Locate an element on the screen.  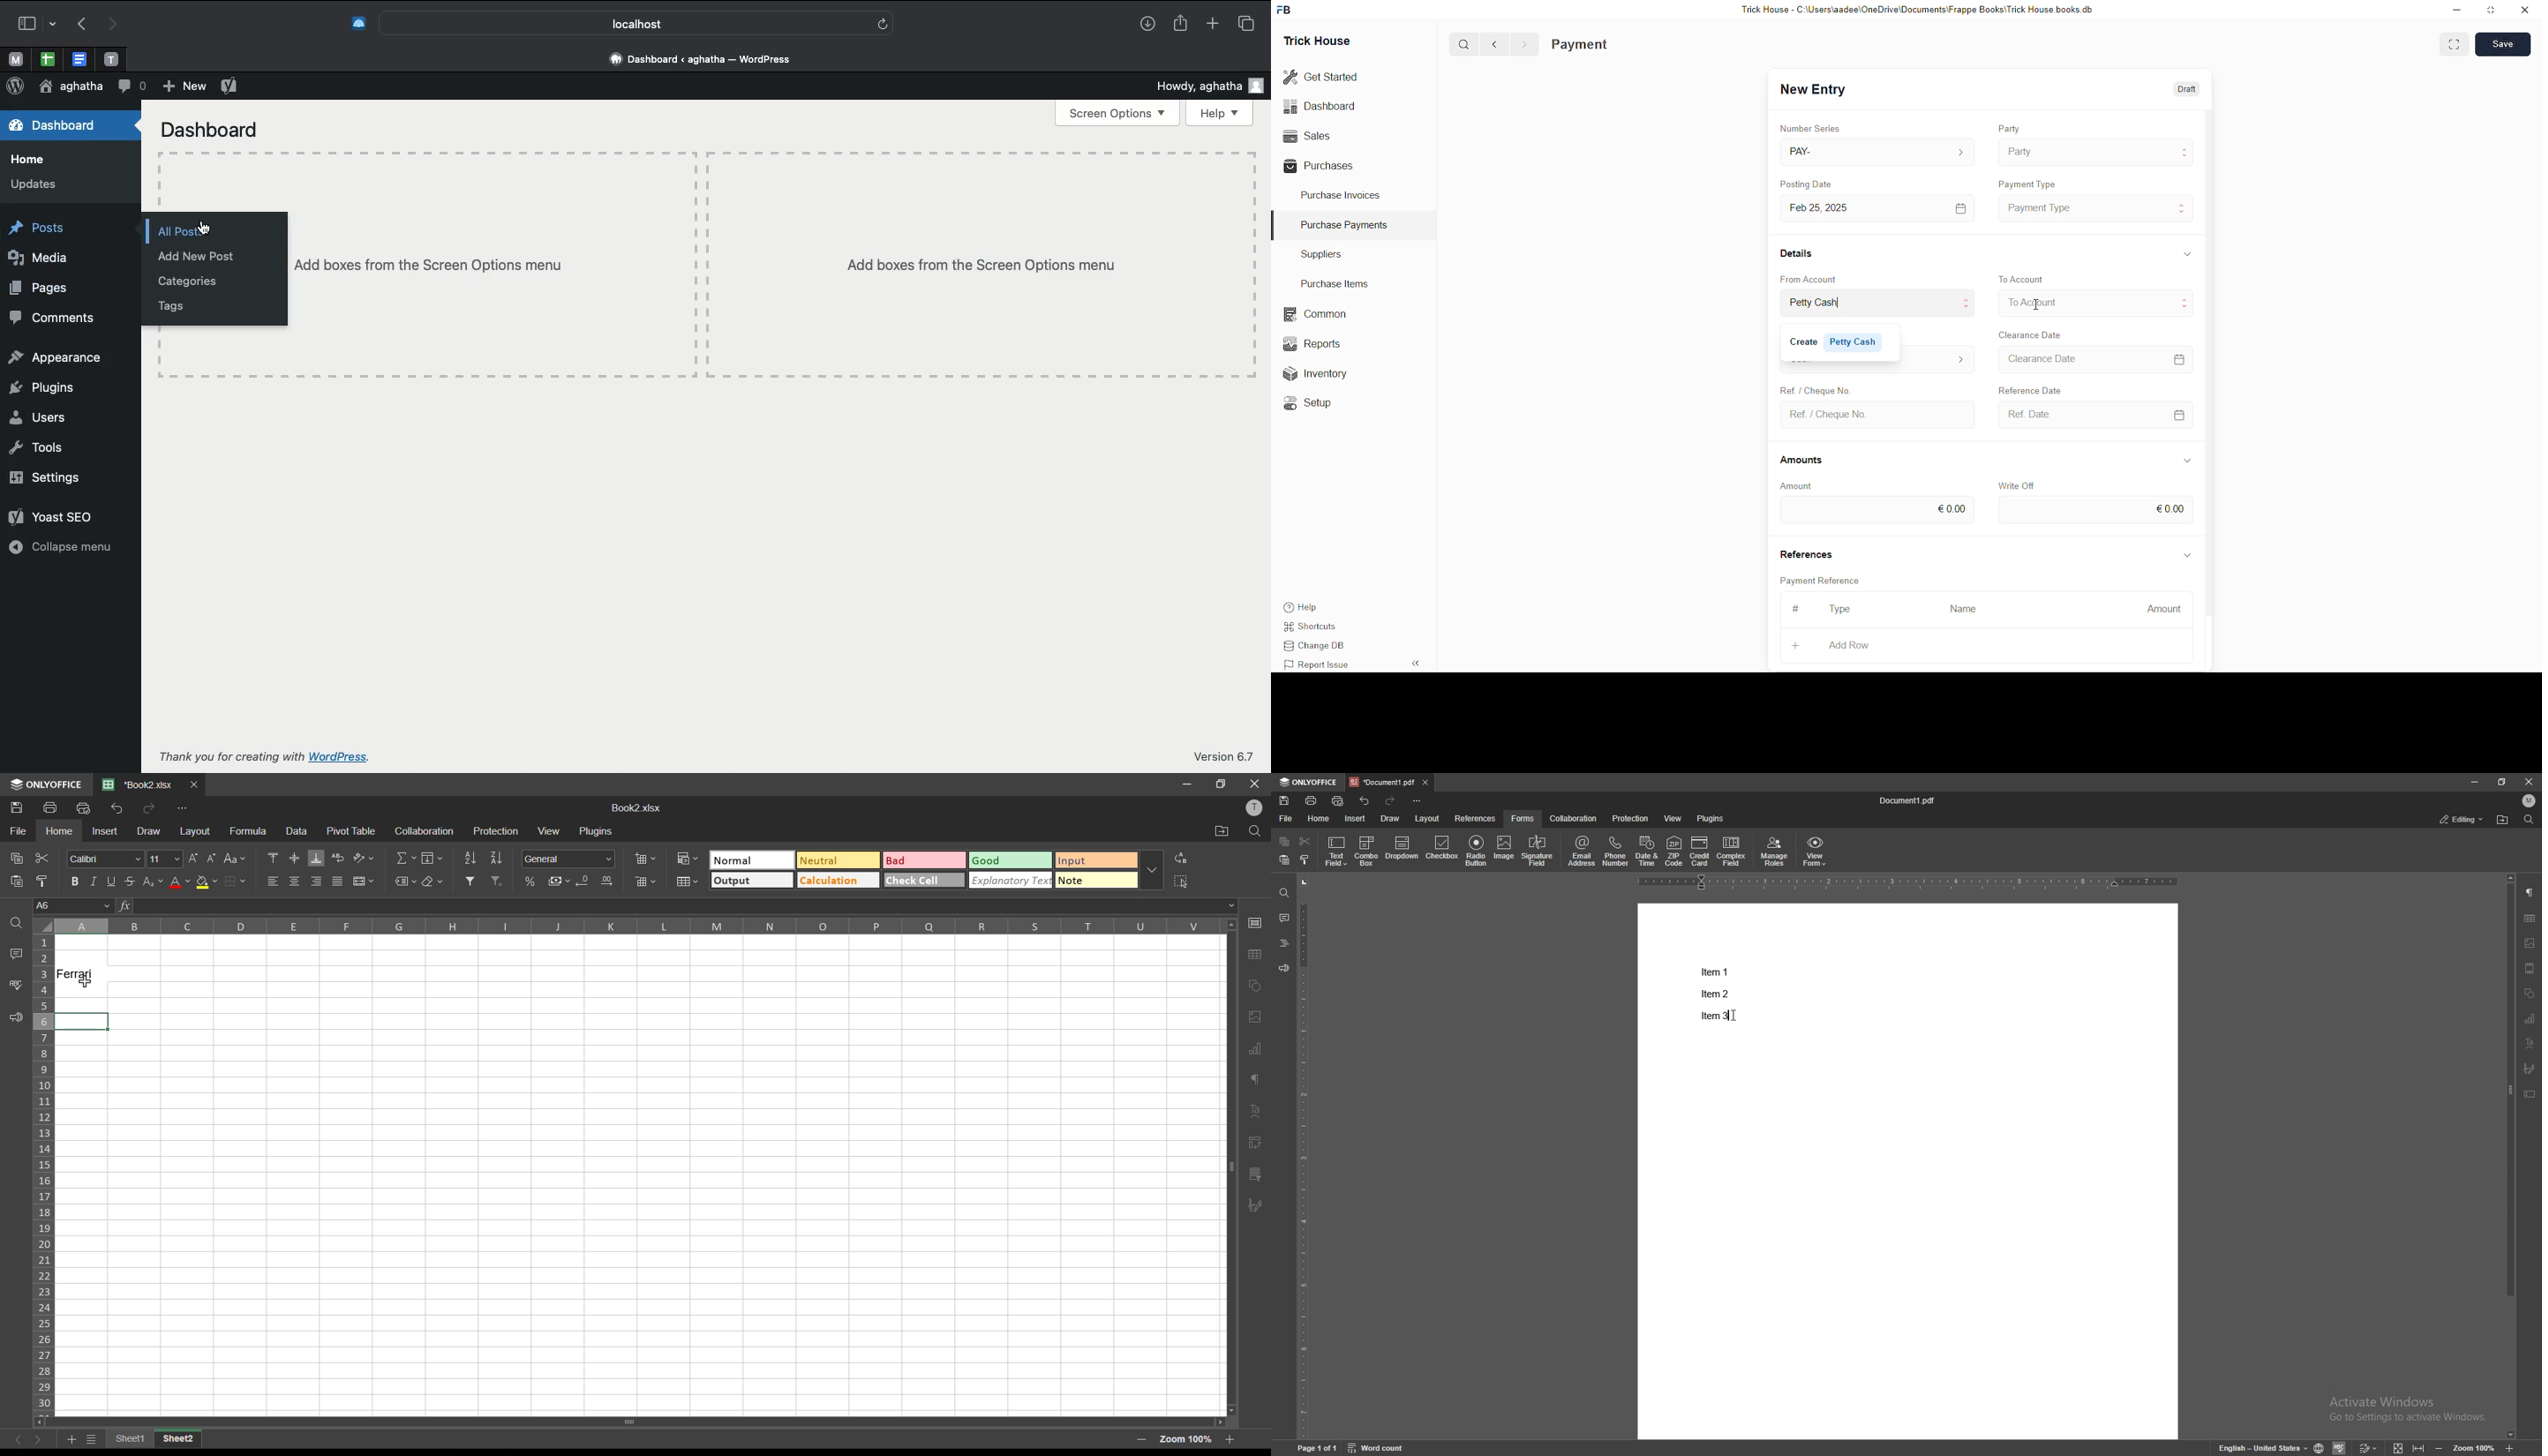
Q is located at coordinates (1459, 43).